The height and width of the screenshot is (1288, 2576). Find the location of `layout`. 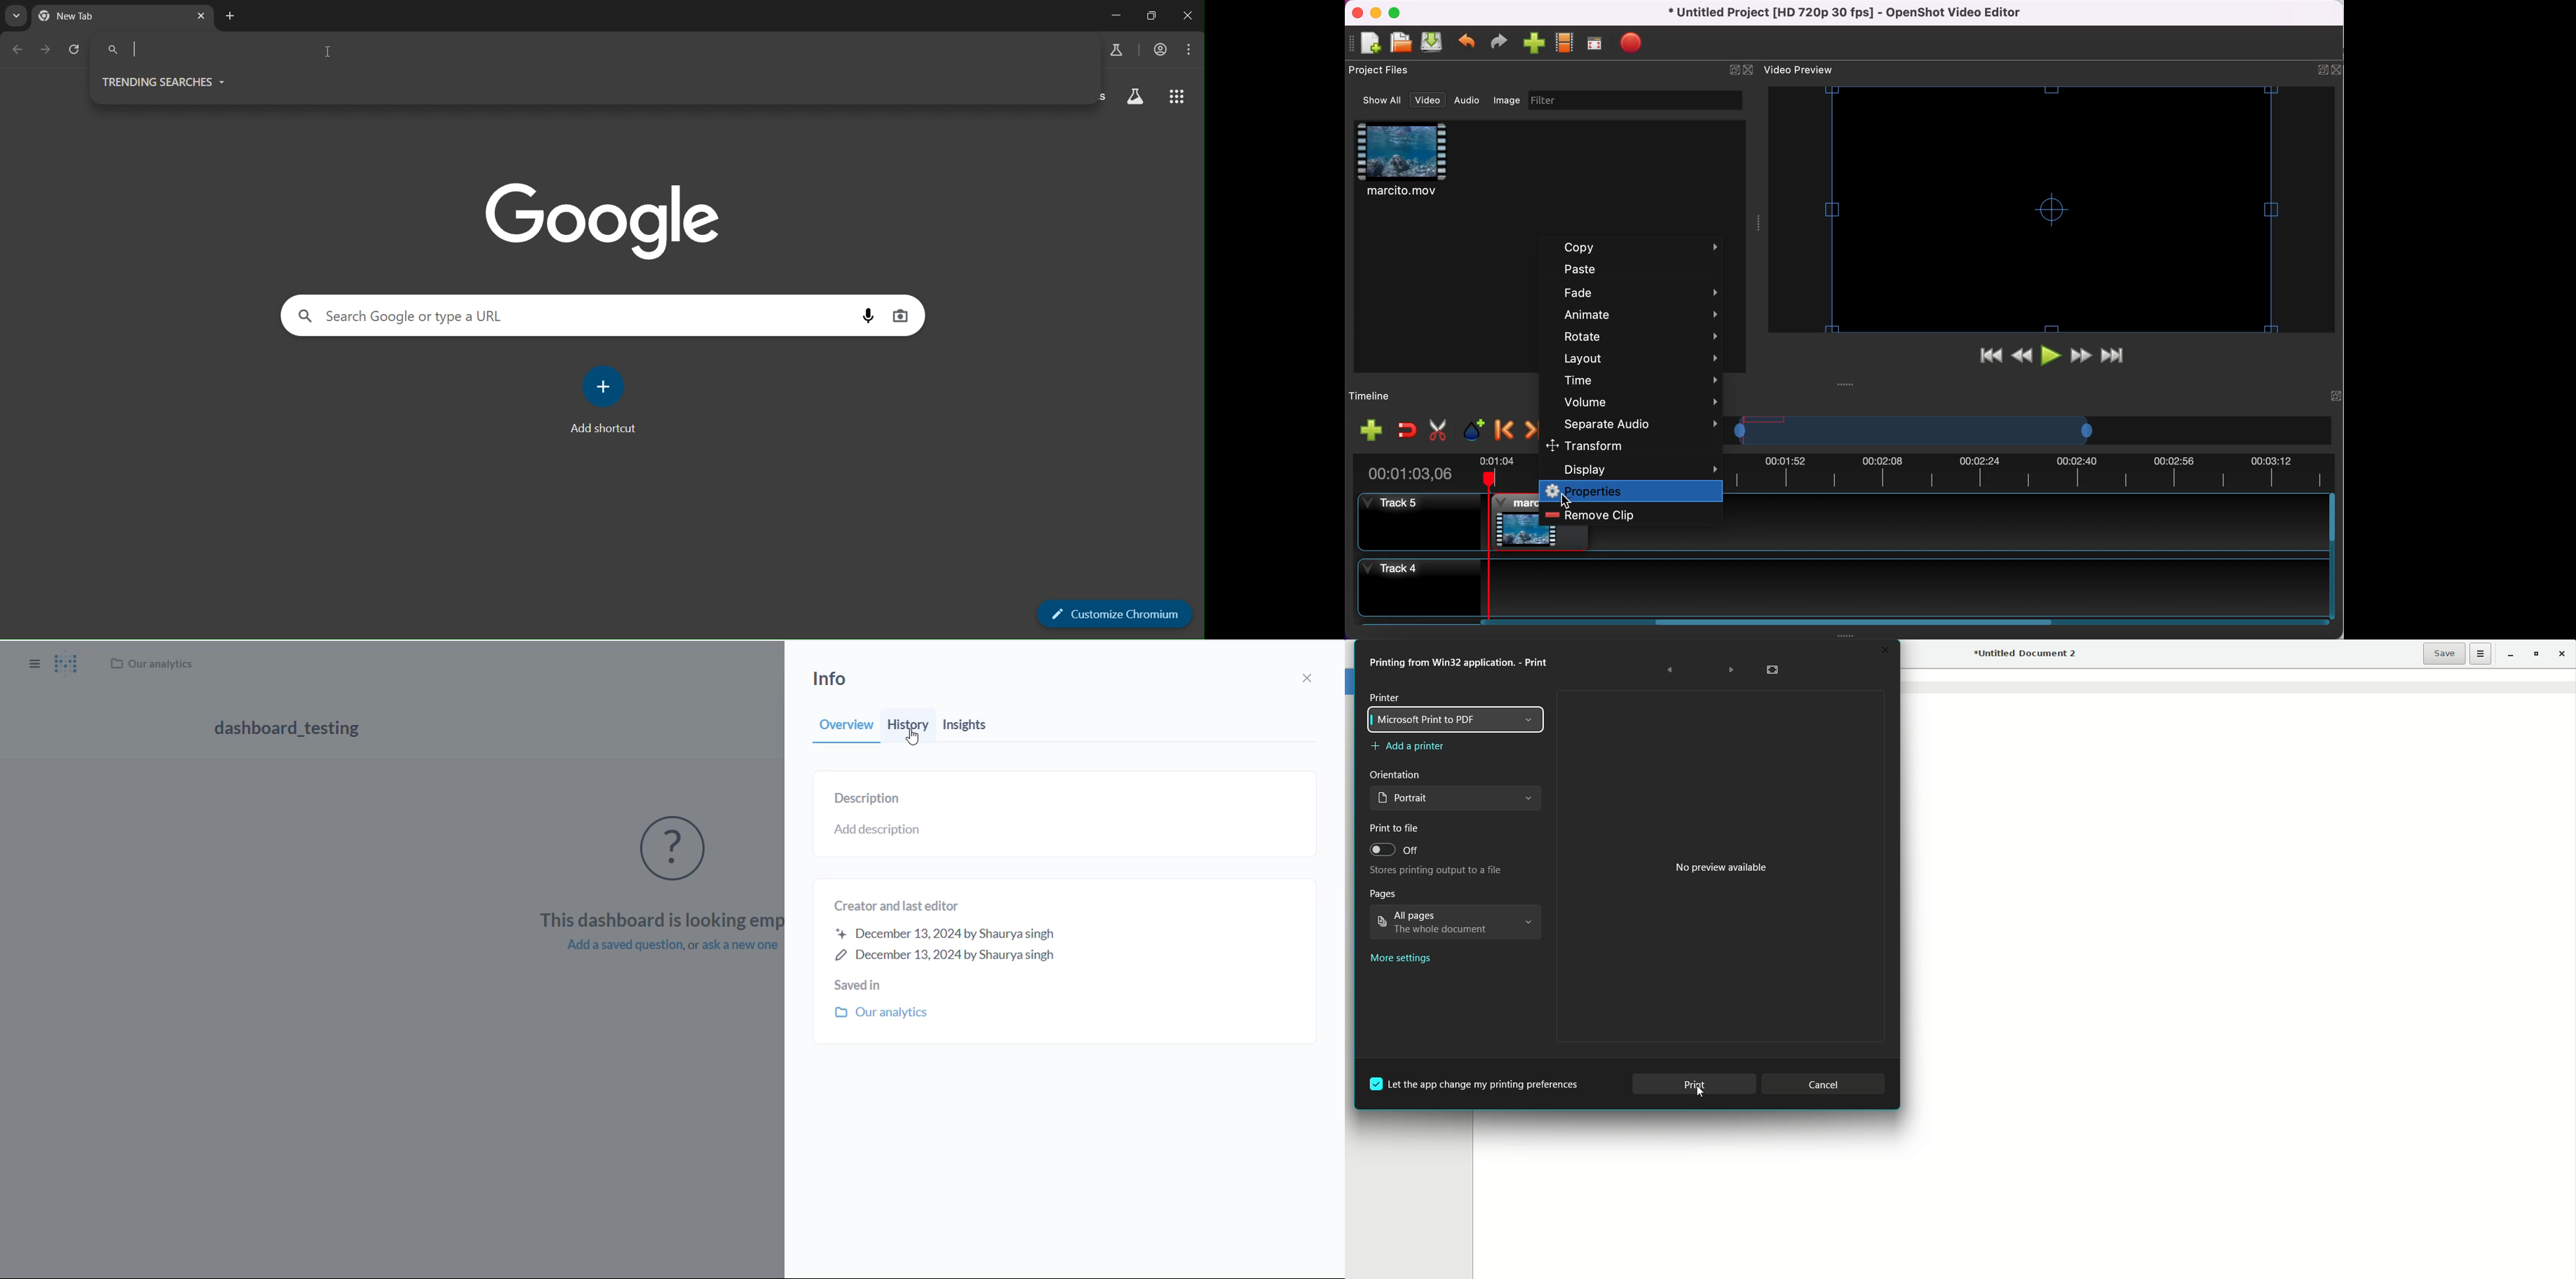

layout is located at coordinates (1630, 358).